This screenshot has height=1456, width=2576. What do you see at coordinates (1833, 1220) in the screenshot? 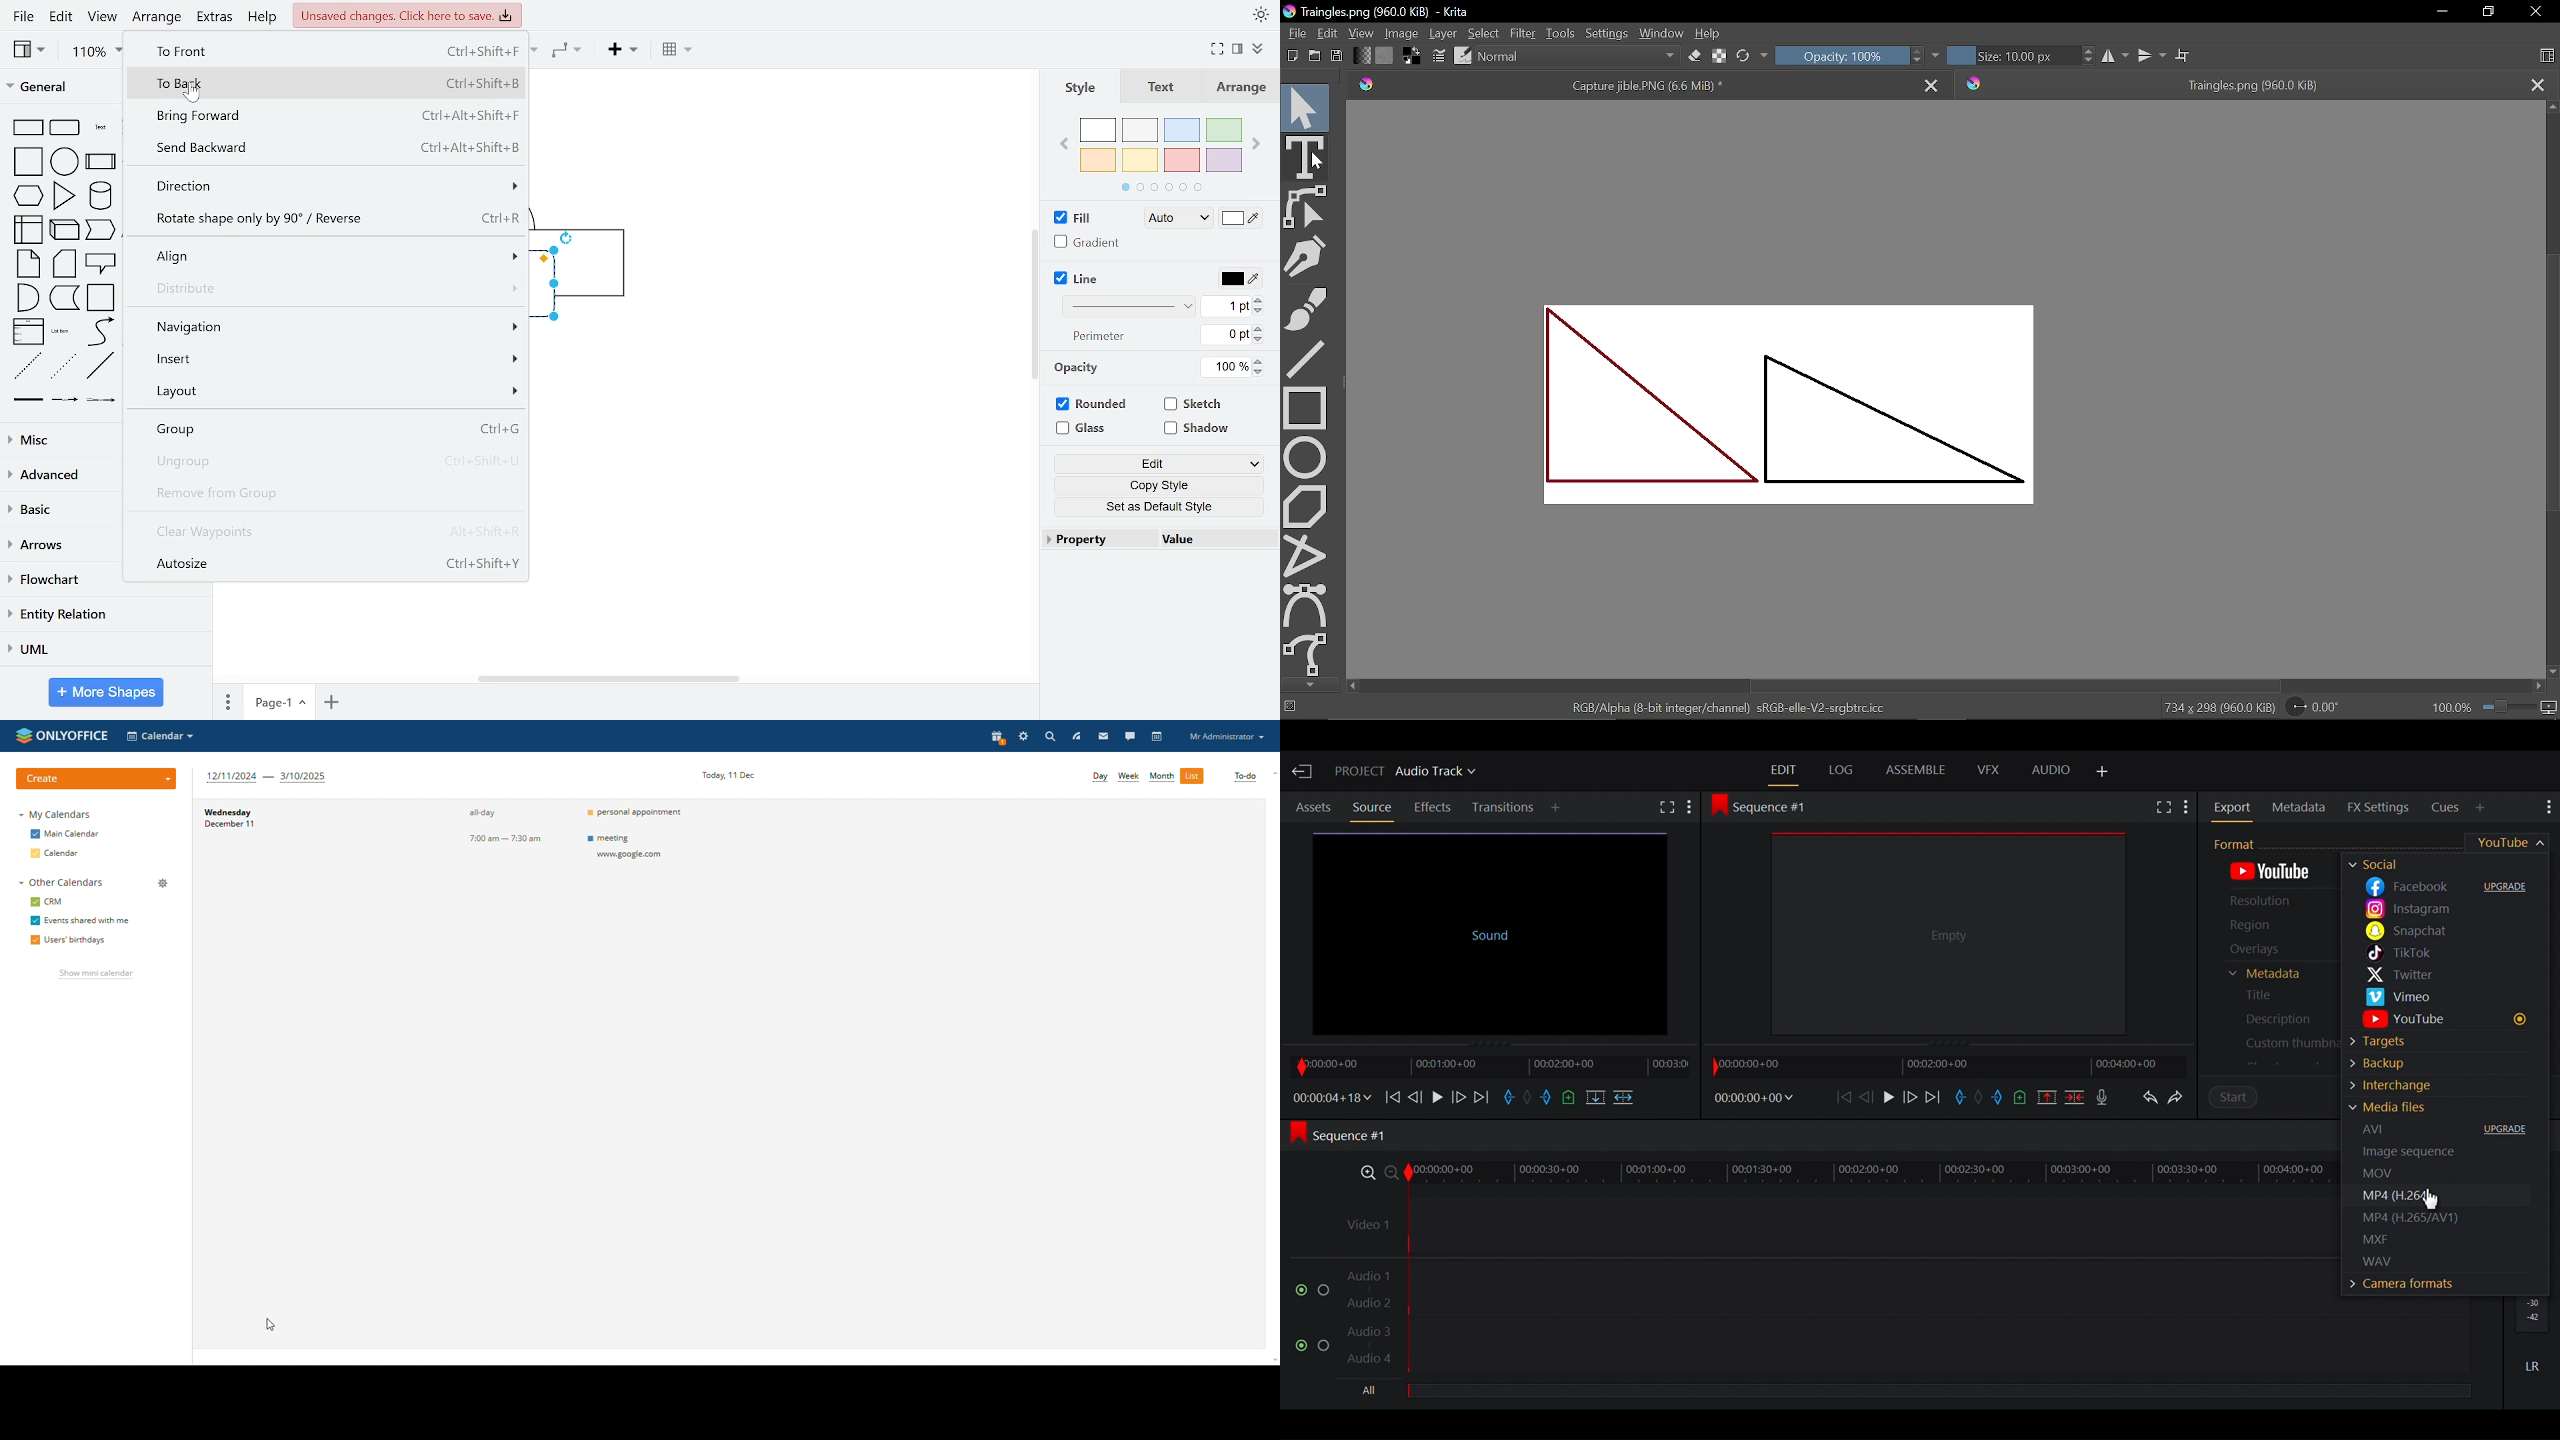
I see `Video Track` at bounding box center [1833, 1220].